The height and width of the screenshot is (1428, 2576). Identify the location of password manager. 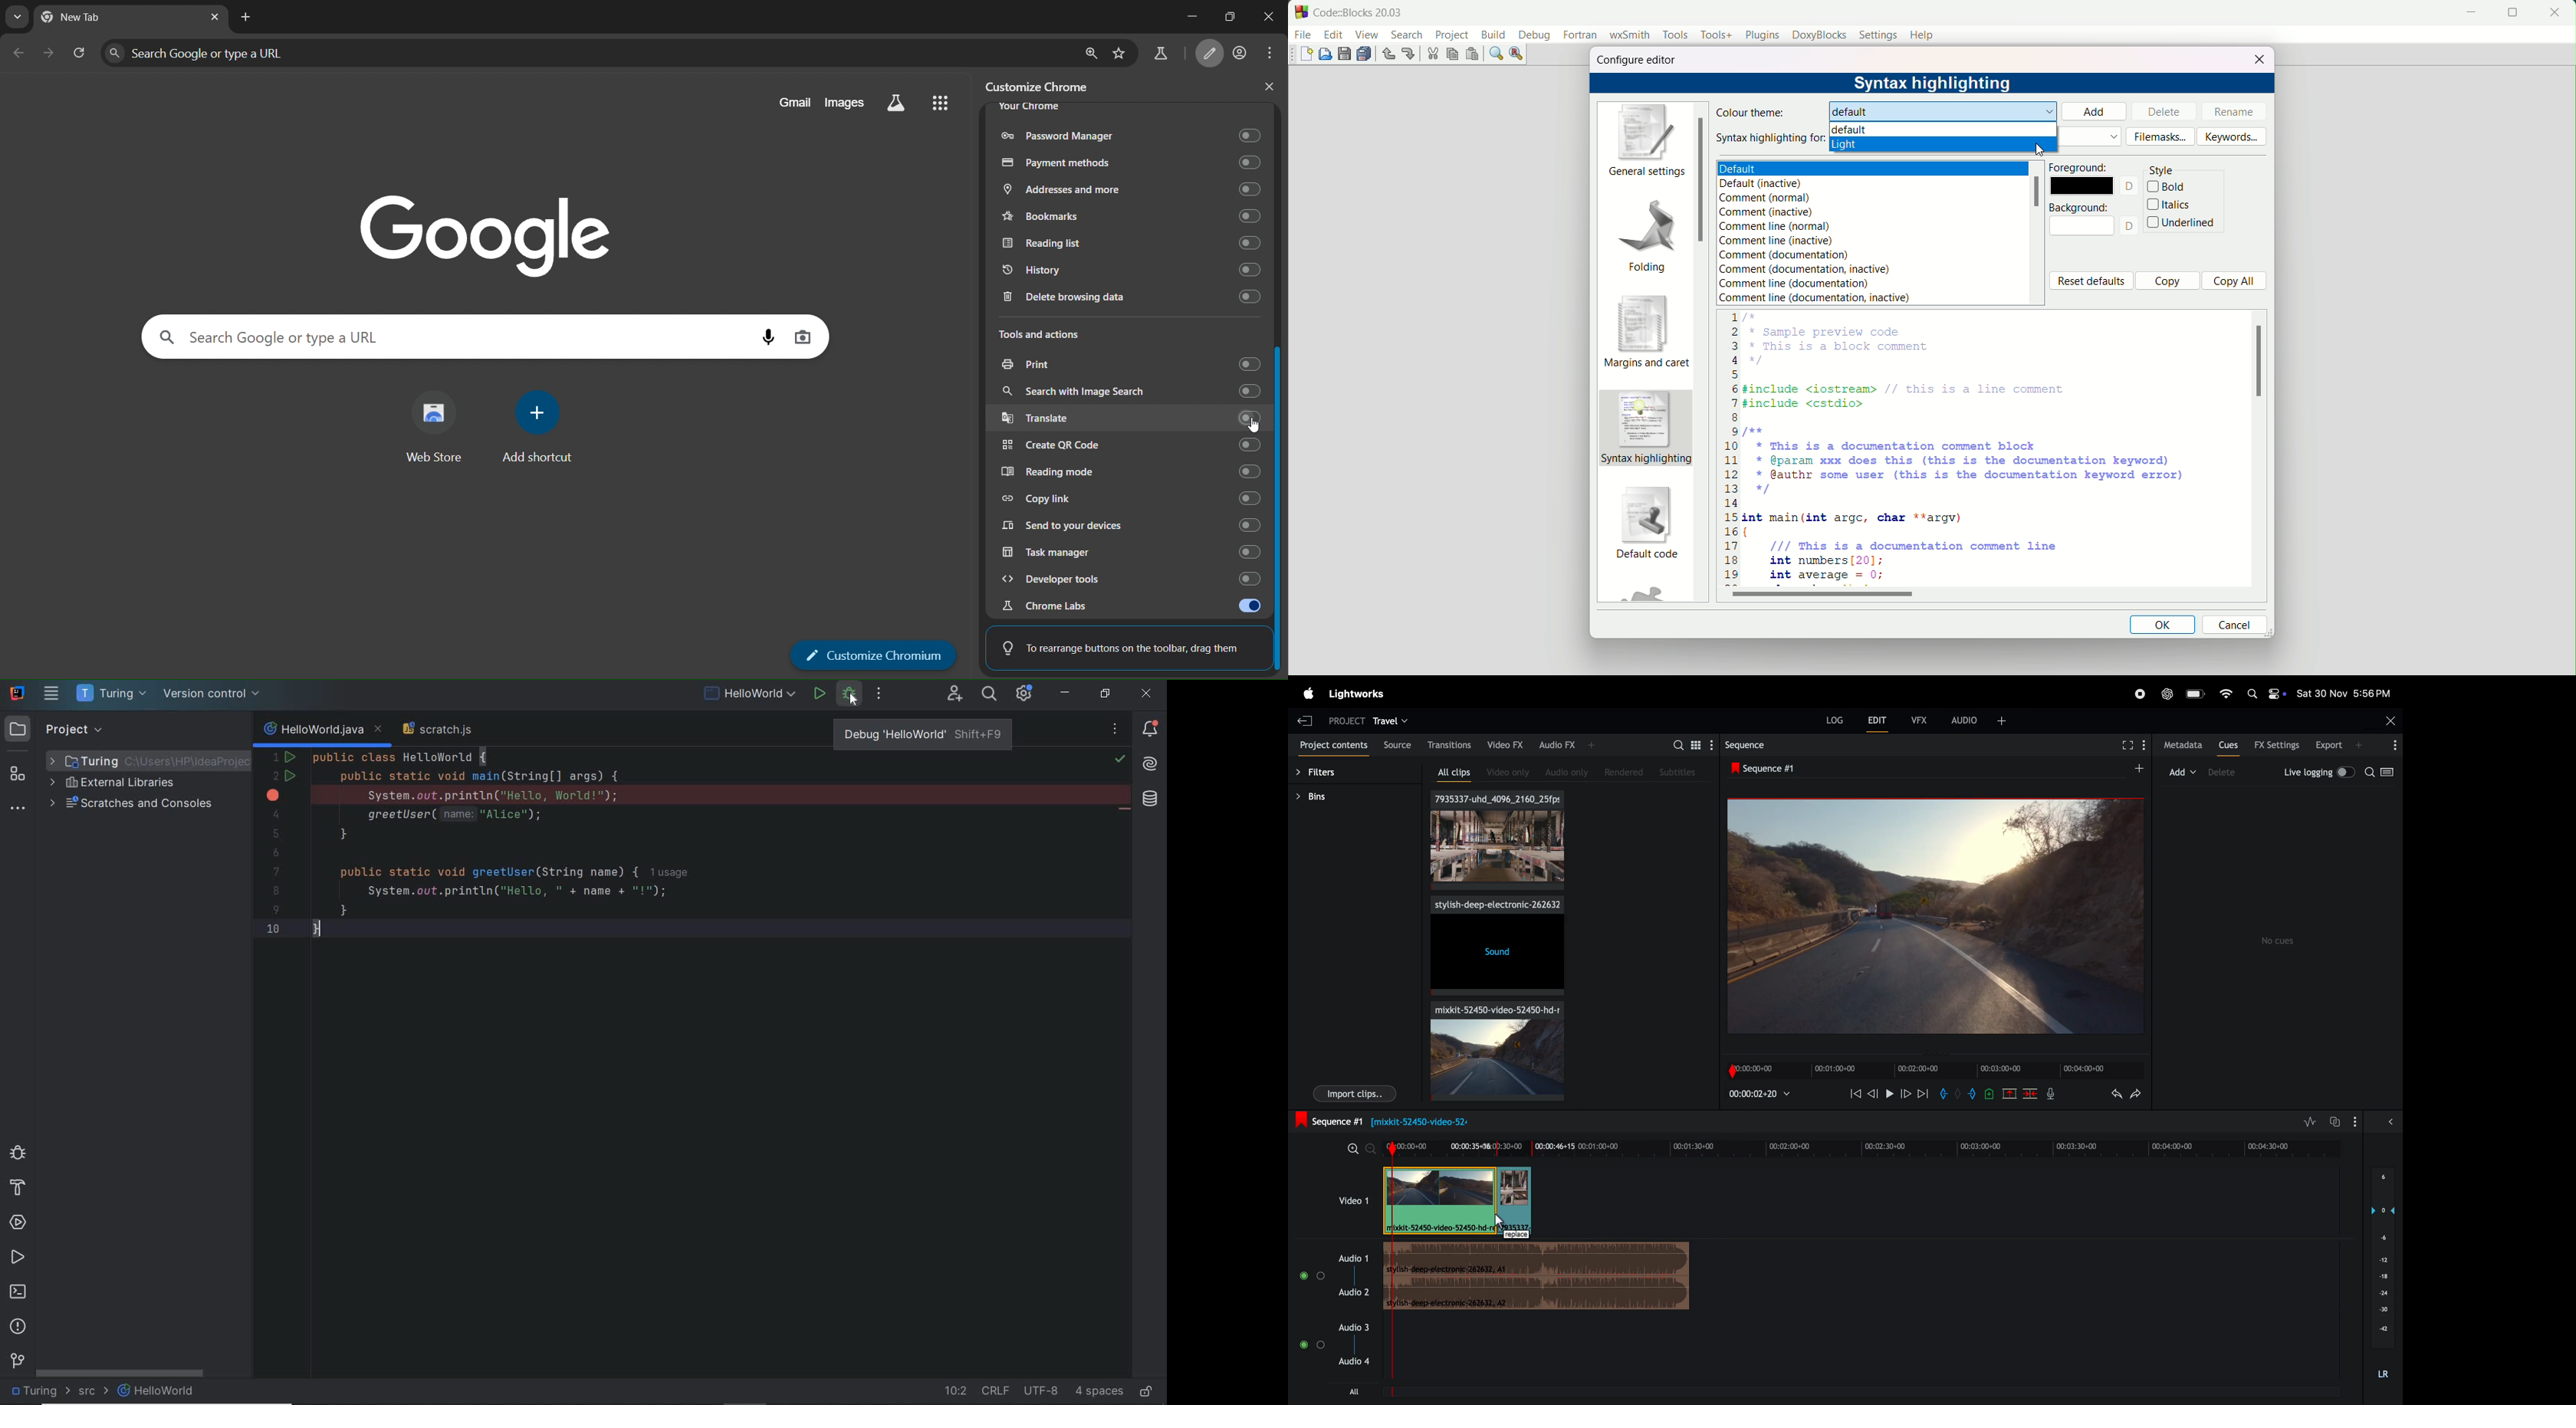
(1128, 134).